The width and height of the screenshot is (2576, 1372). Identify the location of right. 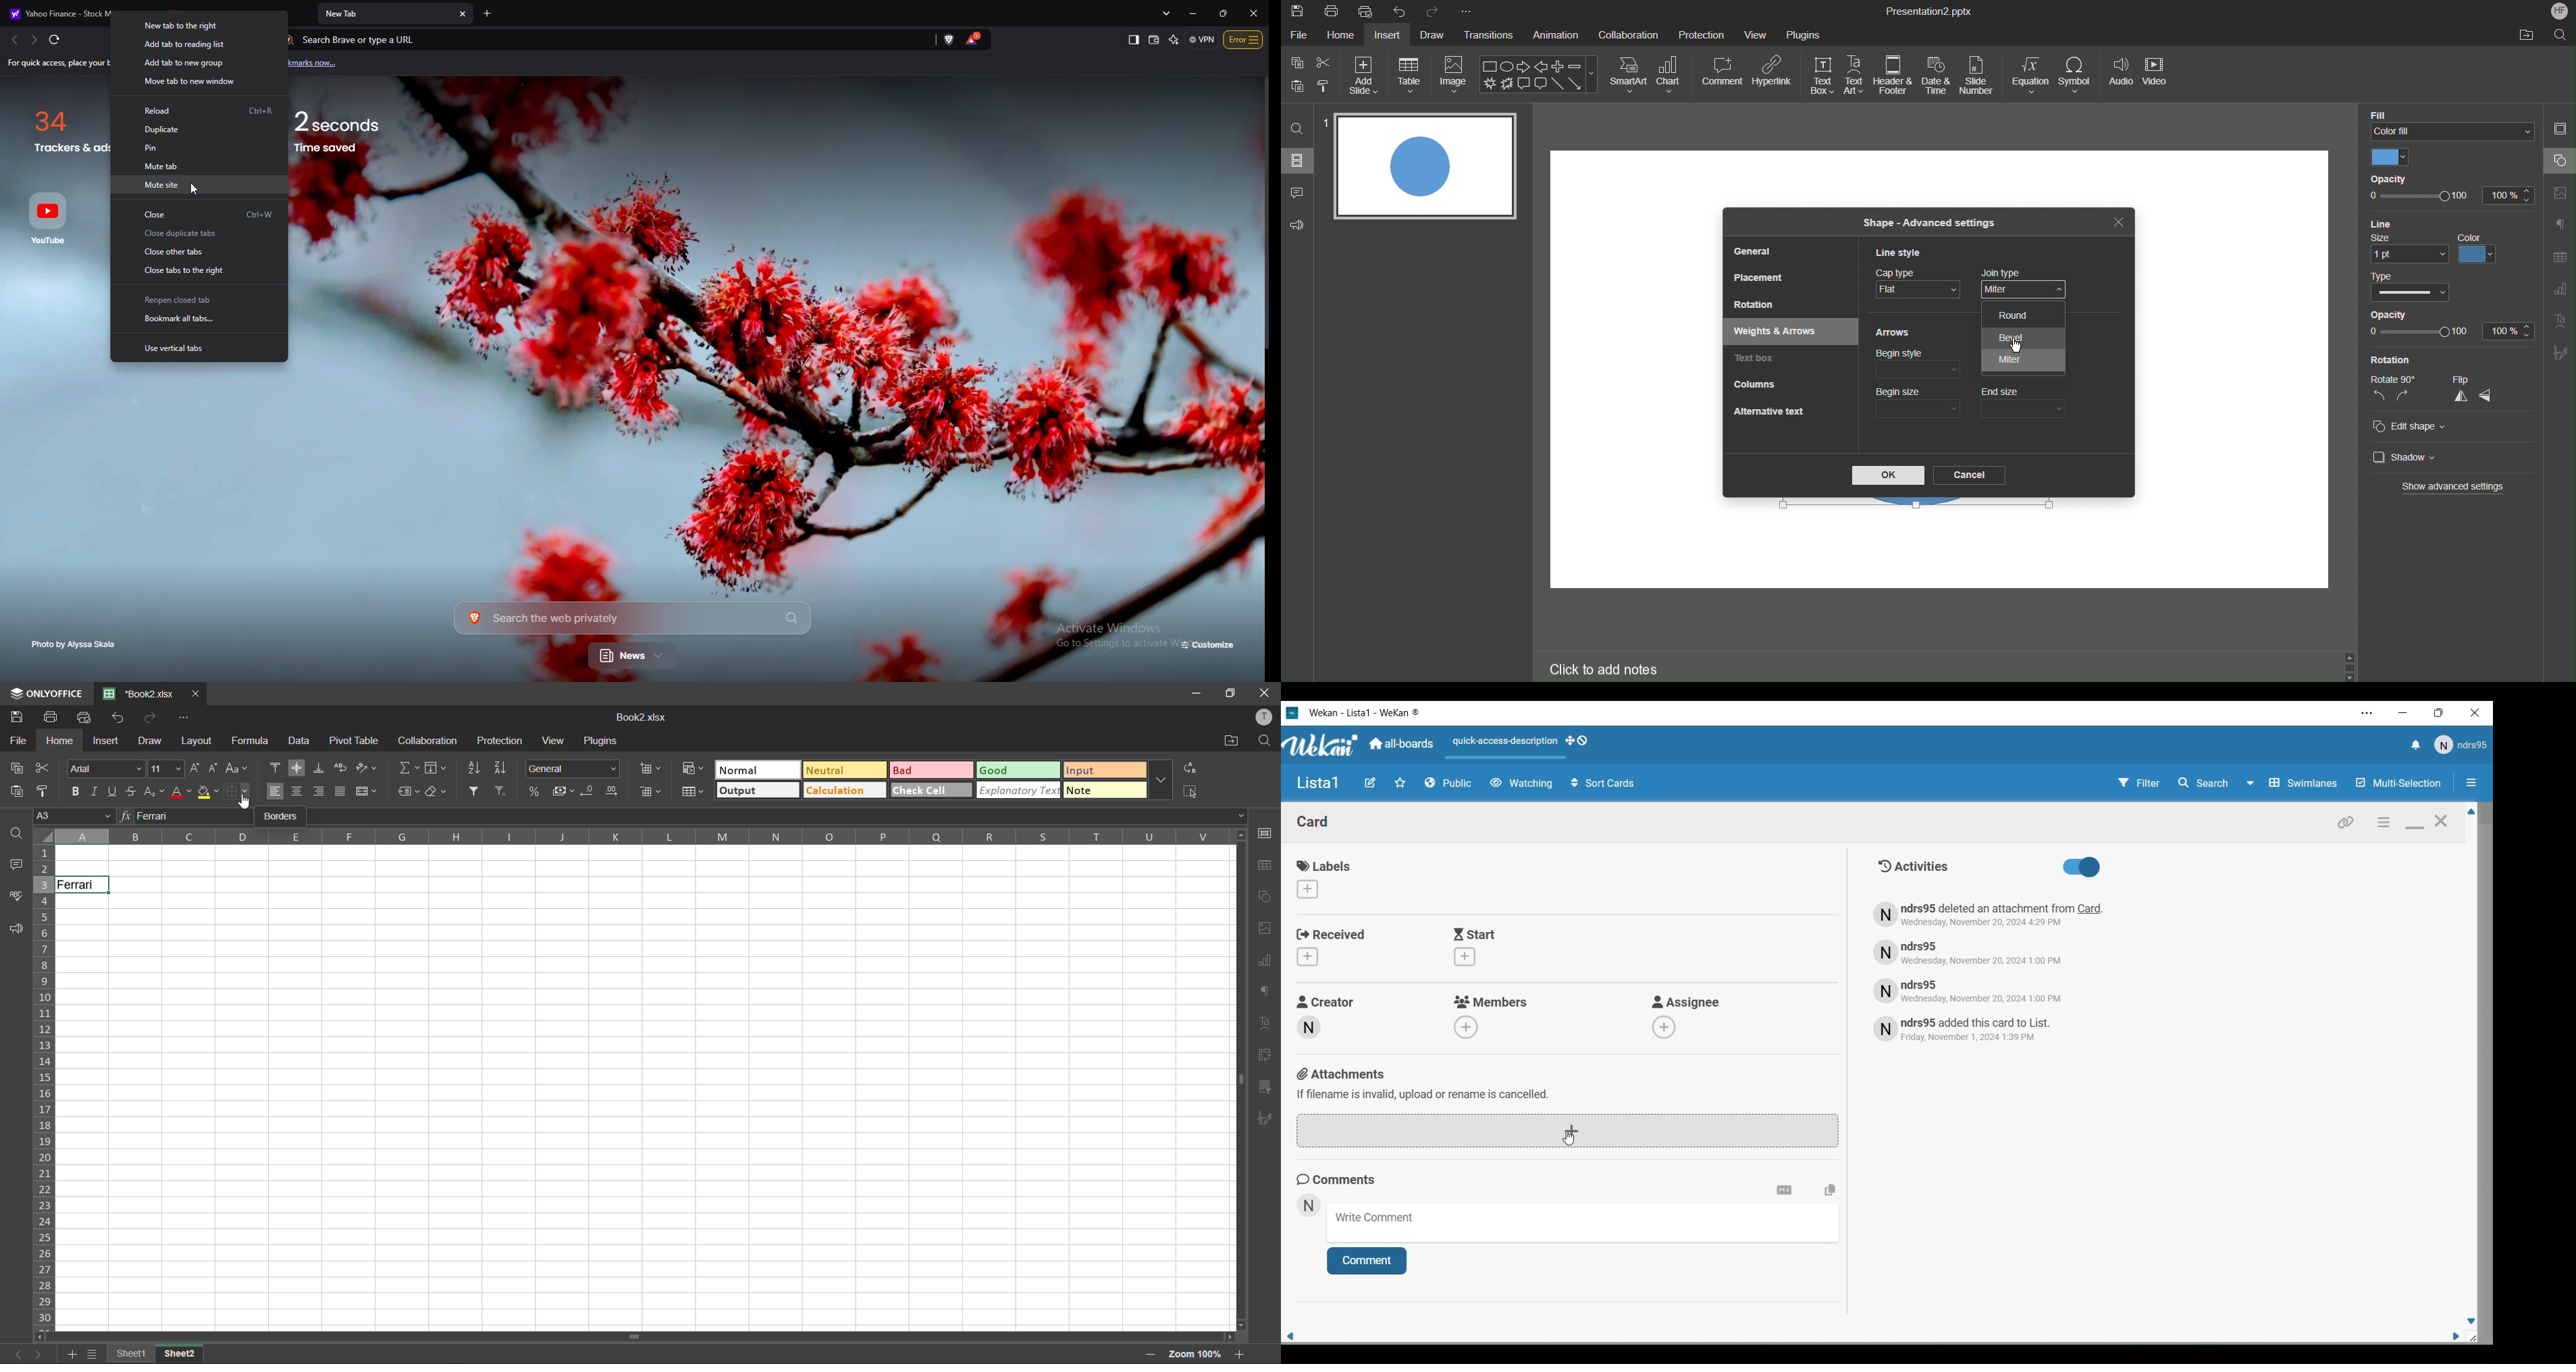
(2403, 396).